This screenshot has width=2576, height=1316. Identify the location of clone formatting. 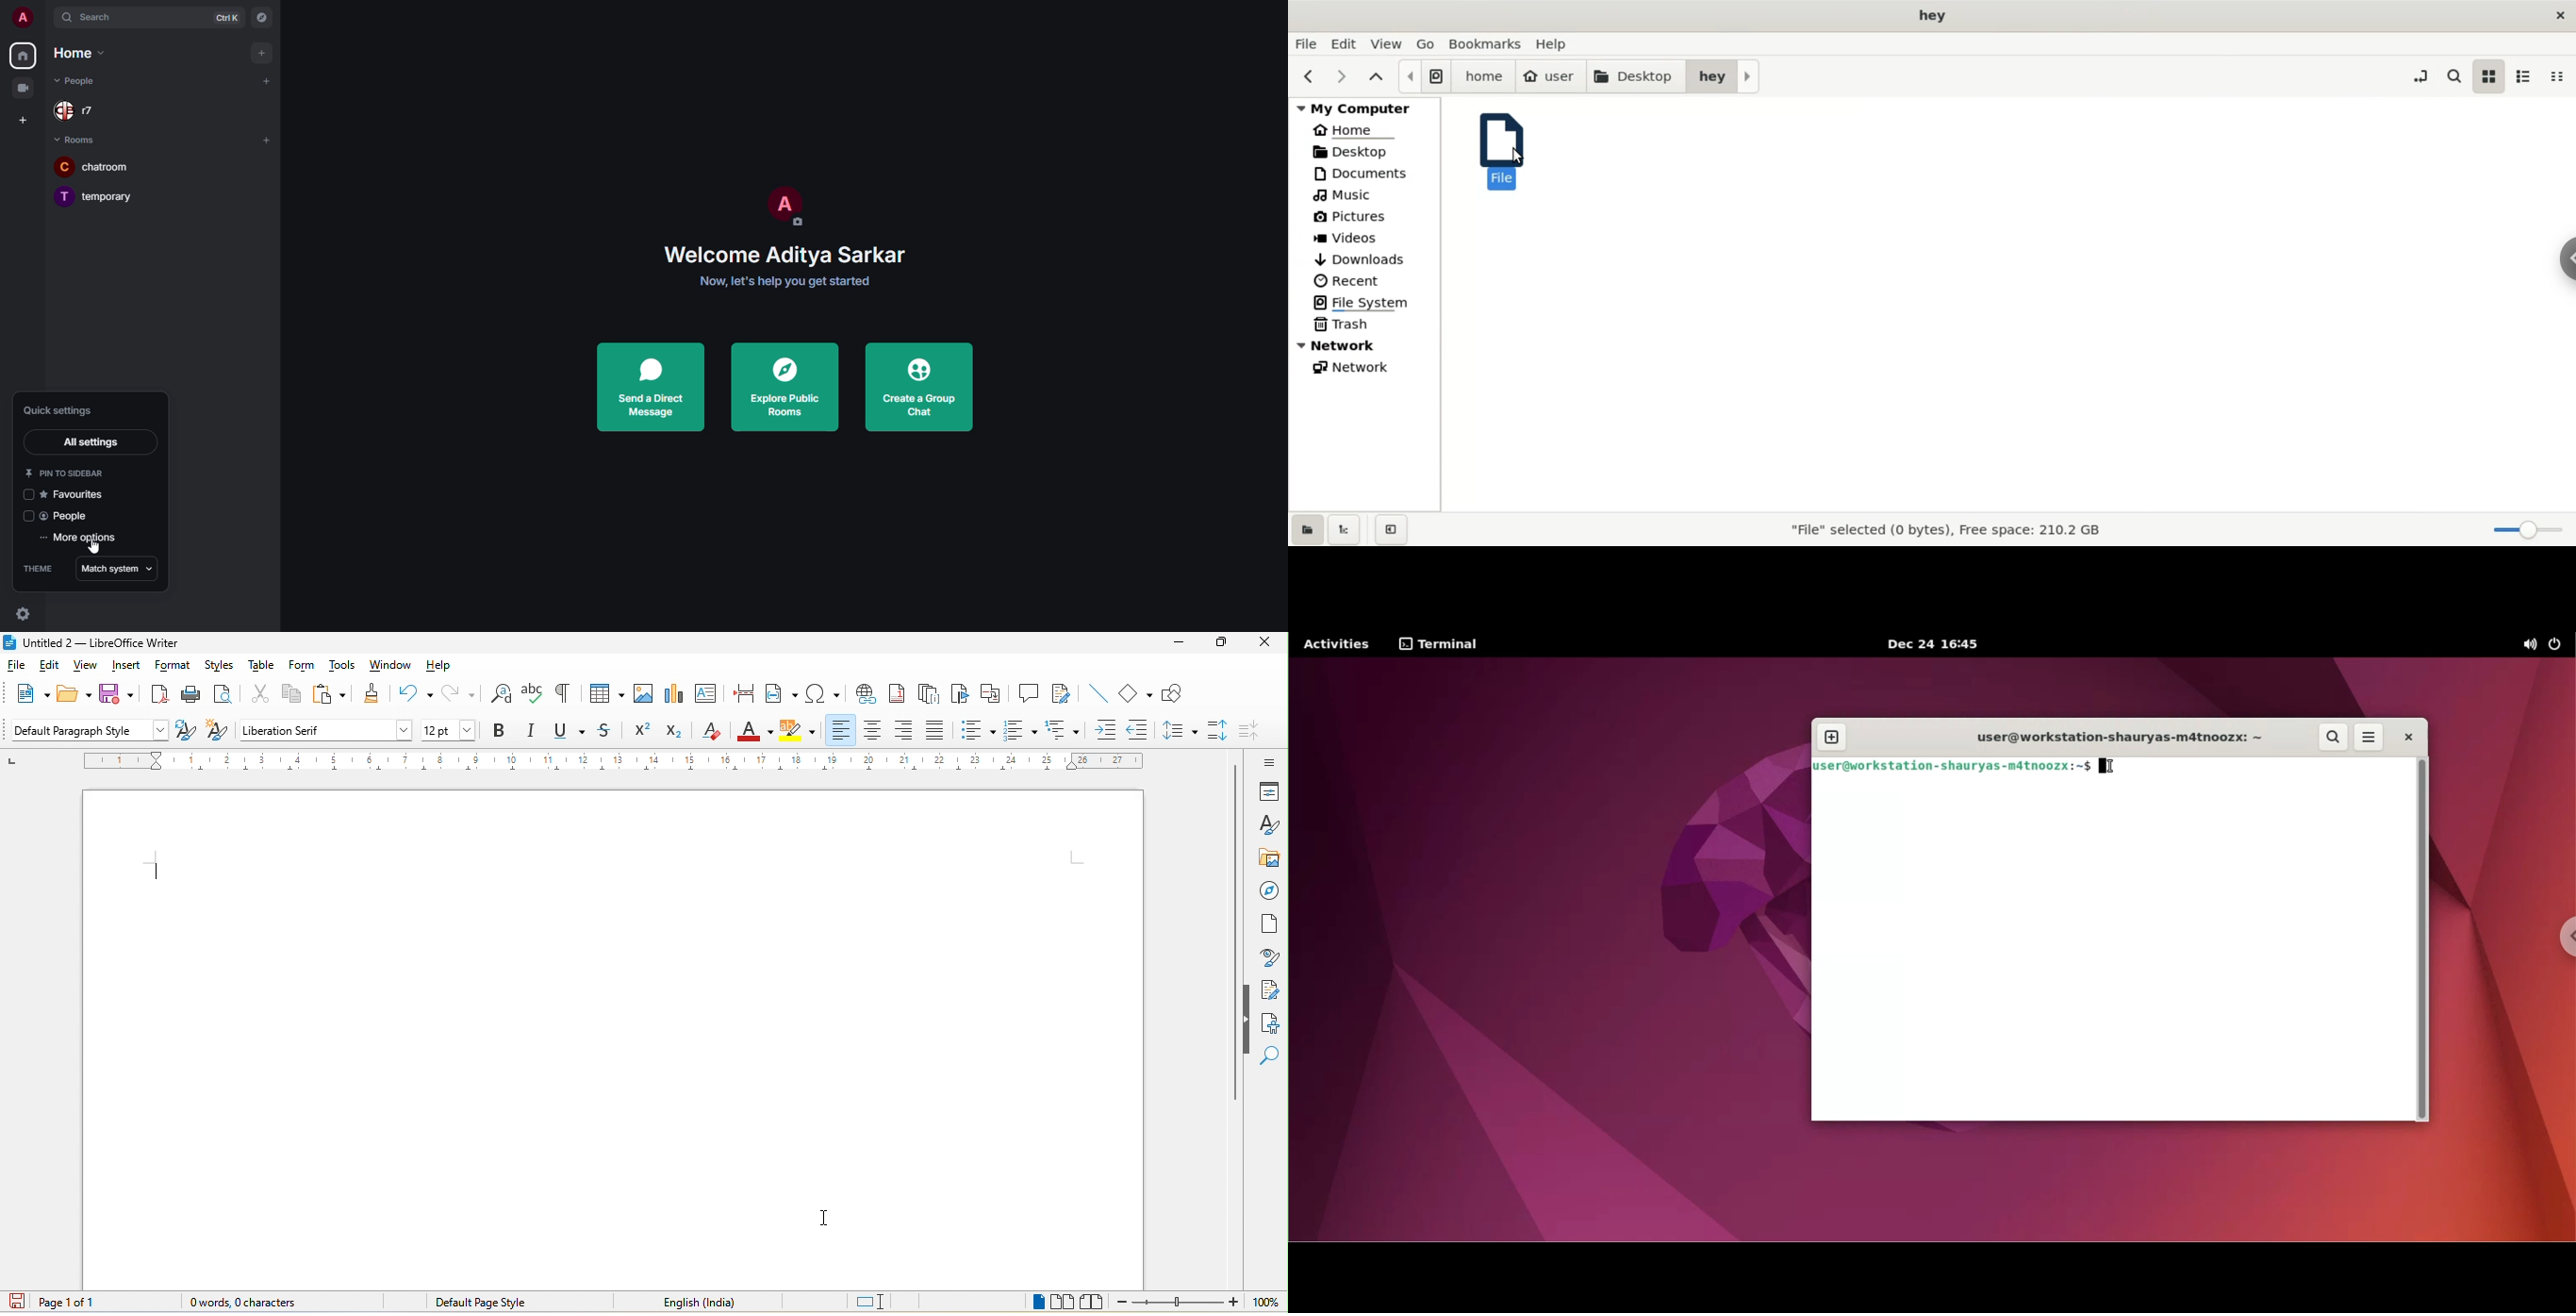
(376, 697).